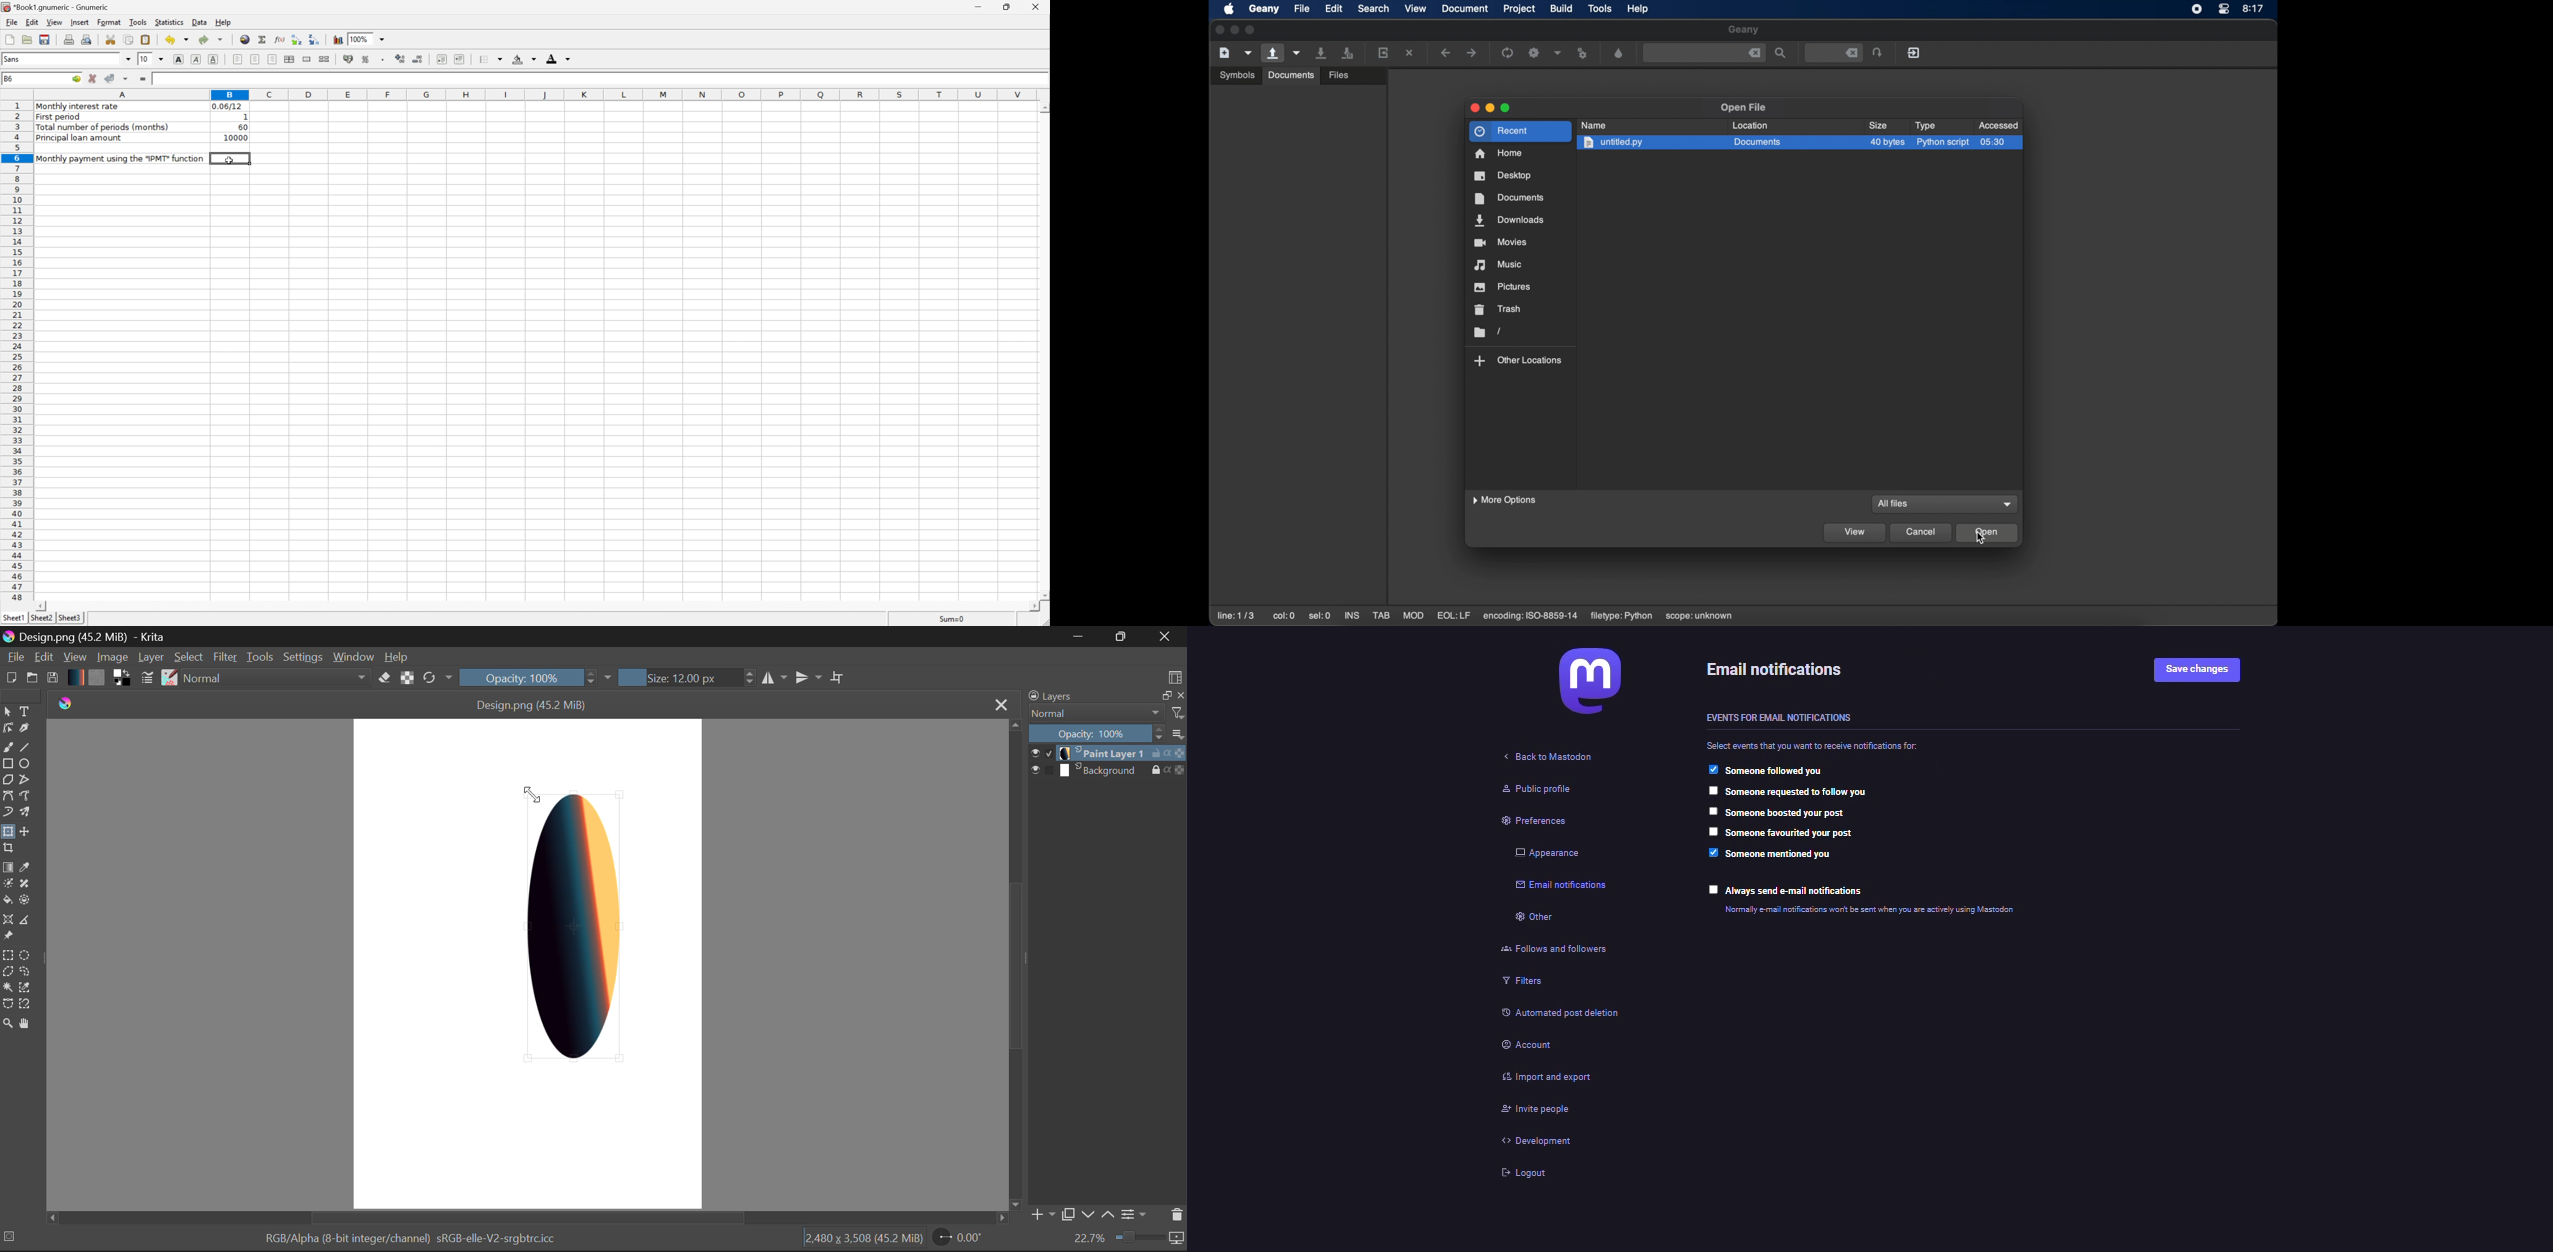  I want to click on click to enable, so click(1712, 890).